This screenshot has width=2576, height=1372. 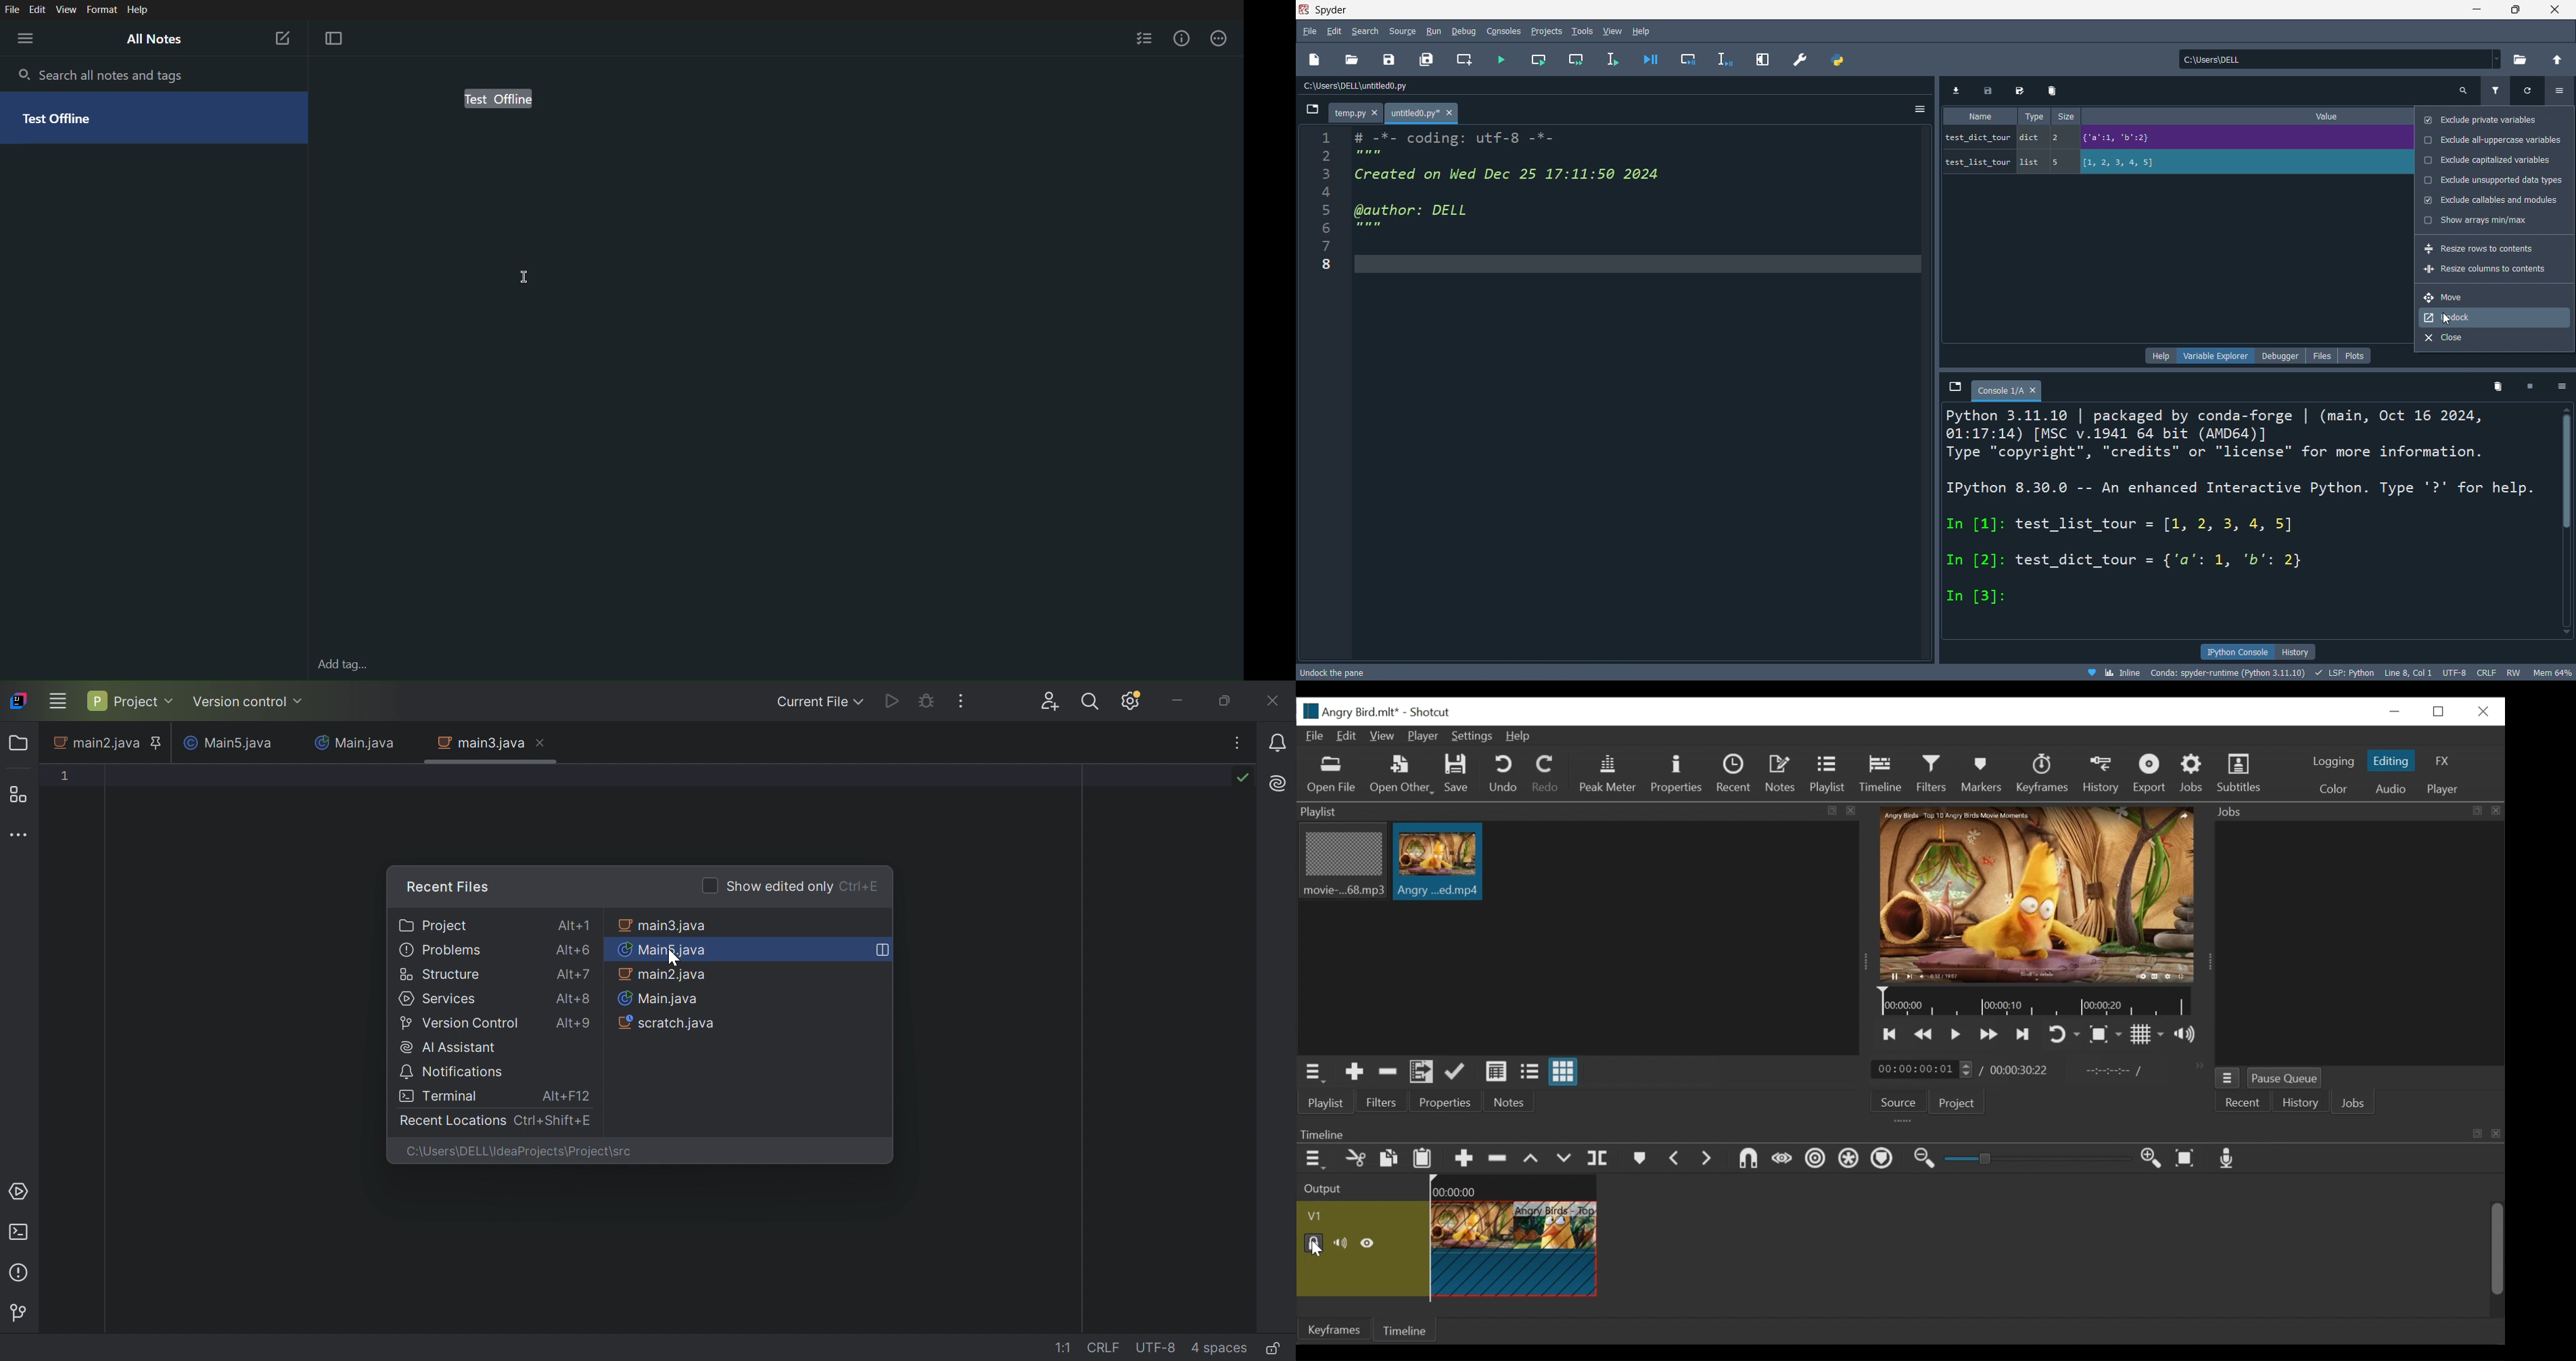 I want to click on Copy, so click(x=1390, y=1160).